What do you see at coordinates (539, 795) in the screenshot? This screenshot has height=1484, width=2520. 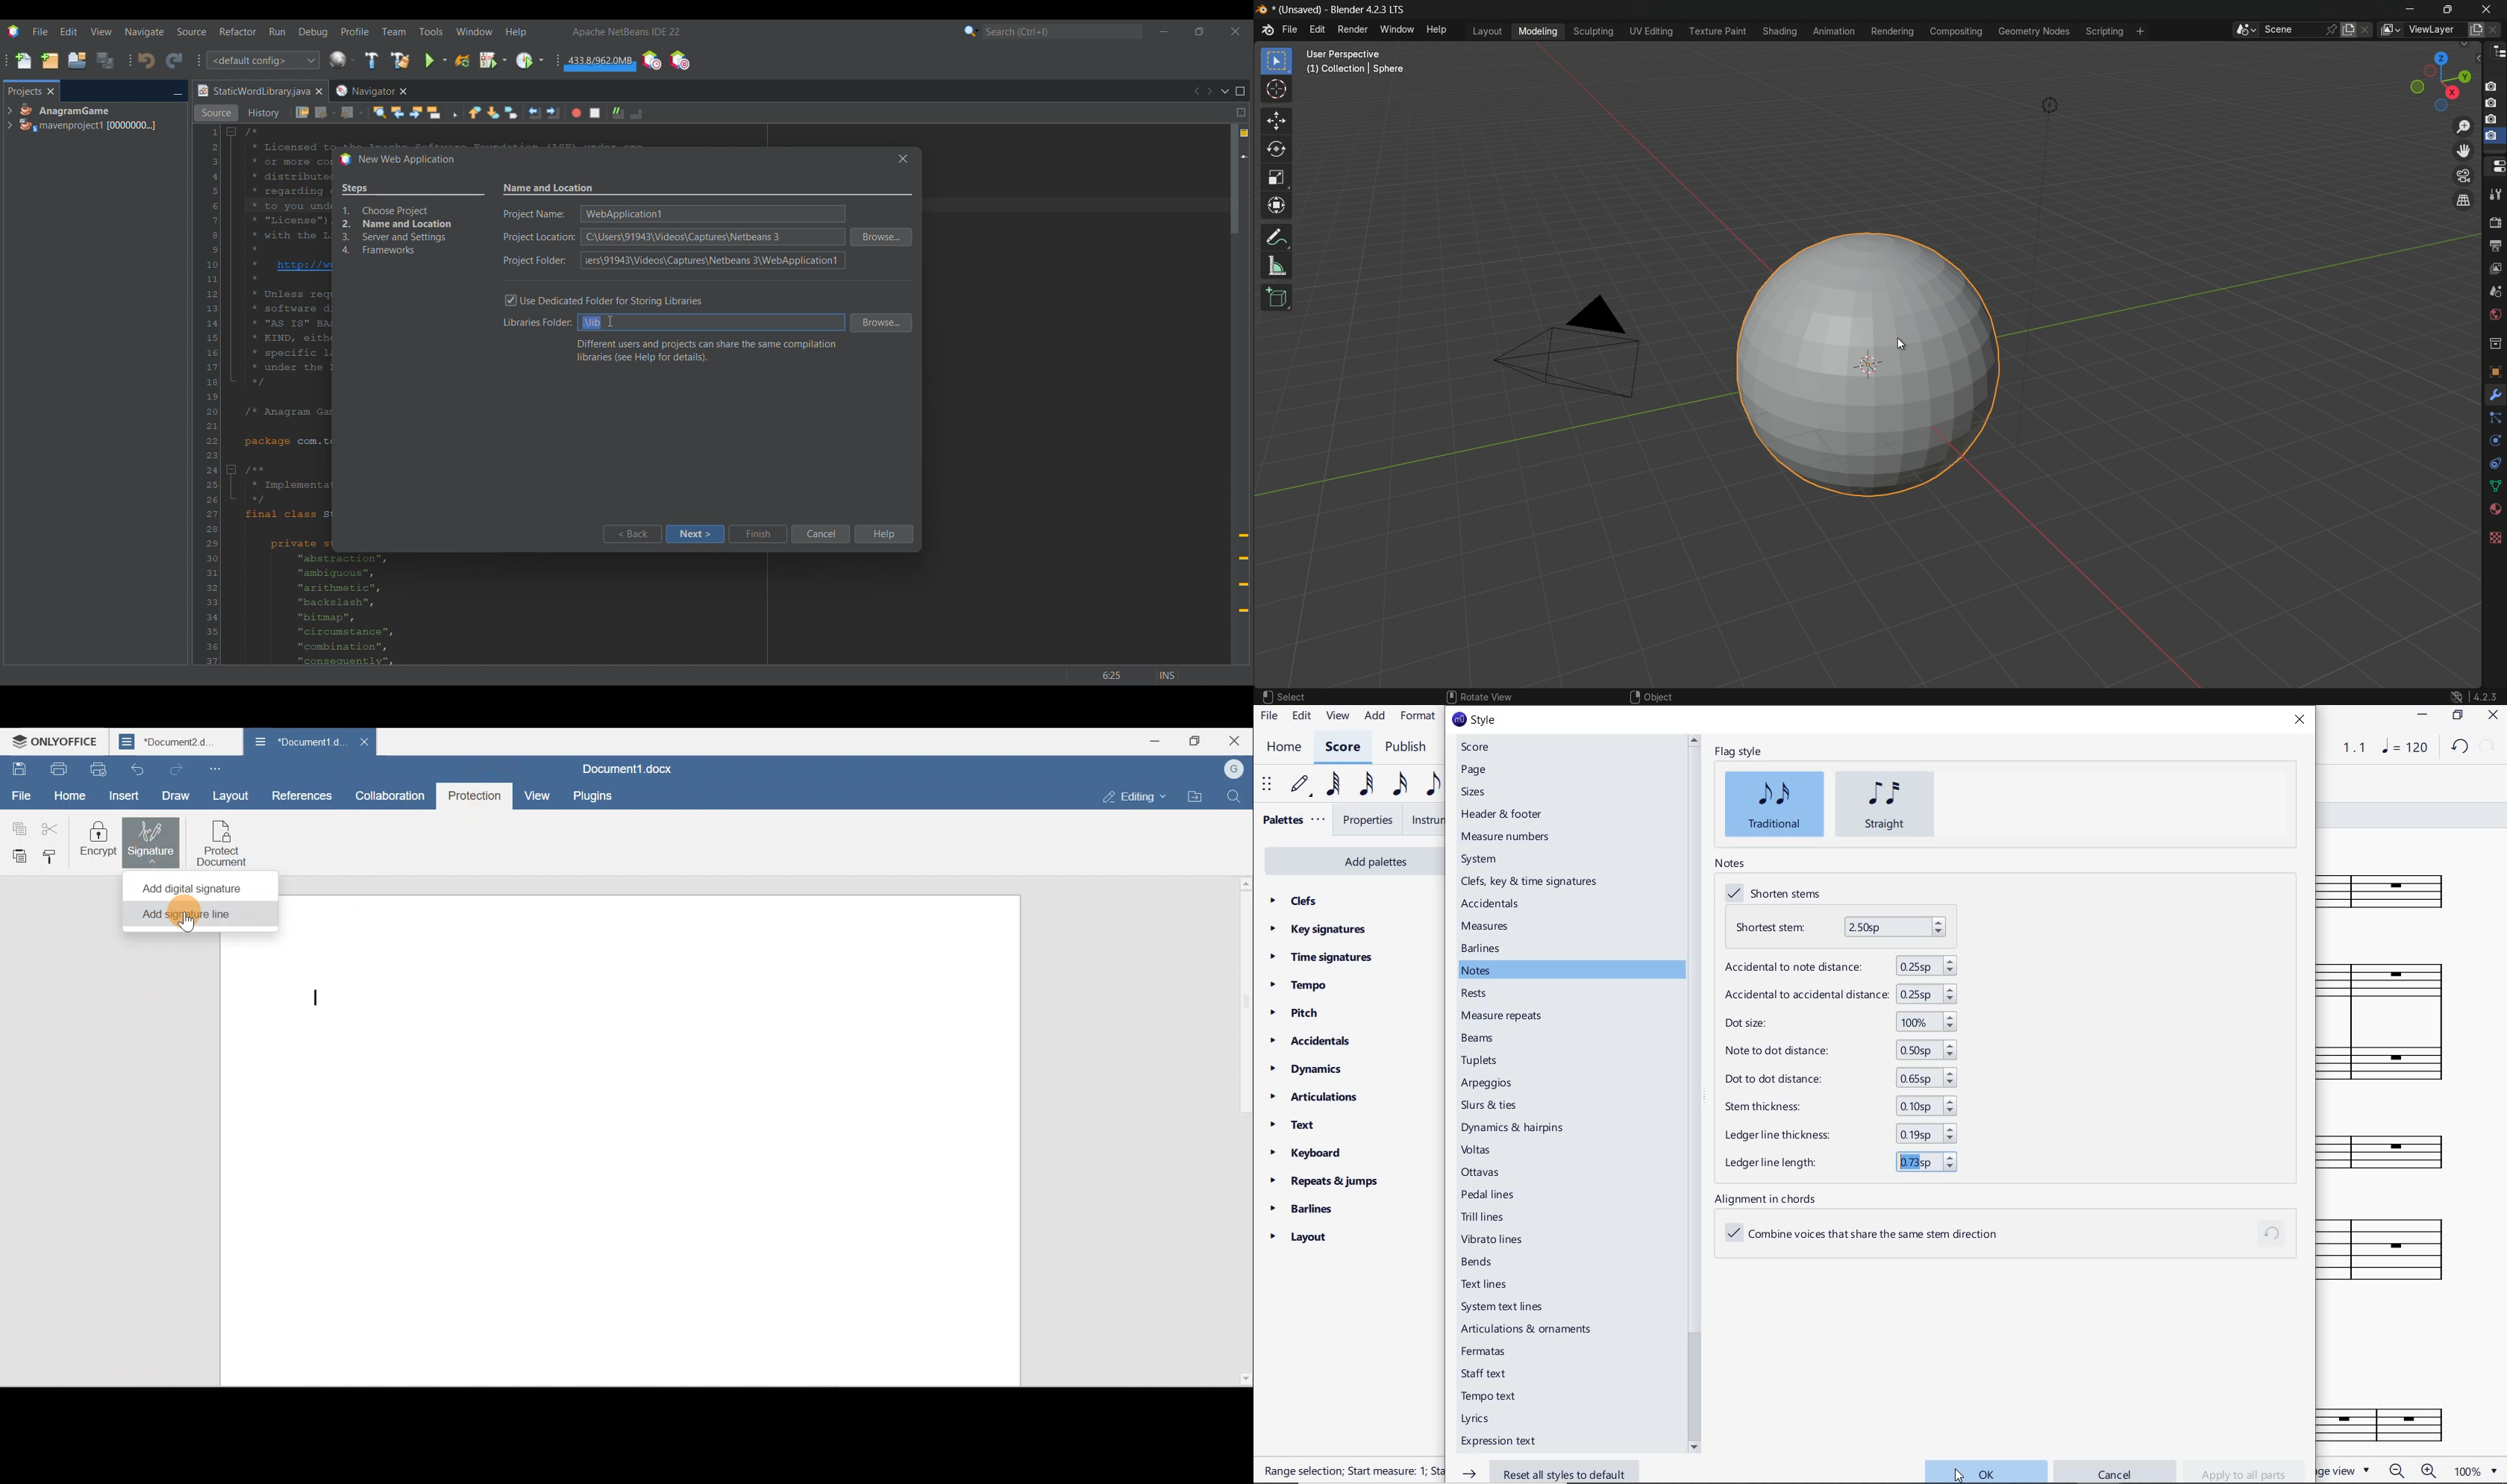 I see `View` at bounding box center [539, 795].